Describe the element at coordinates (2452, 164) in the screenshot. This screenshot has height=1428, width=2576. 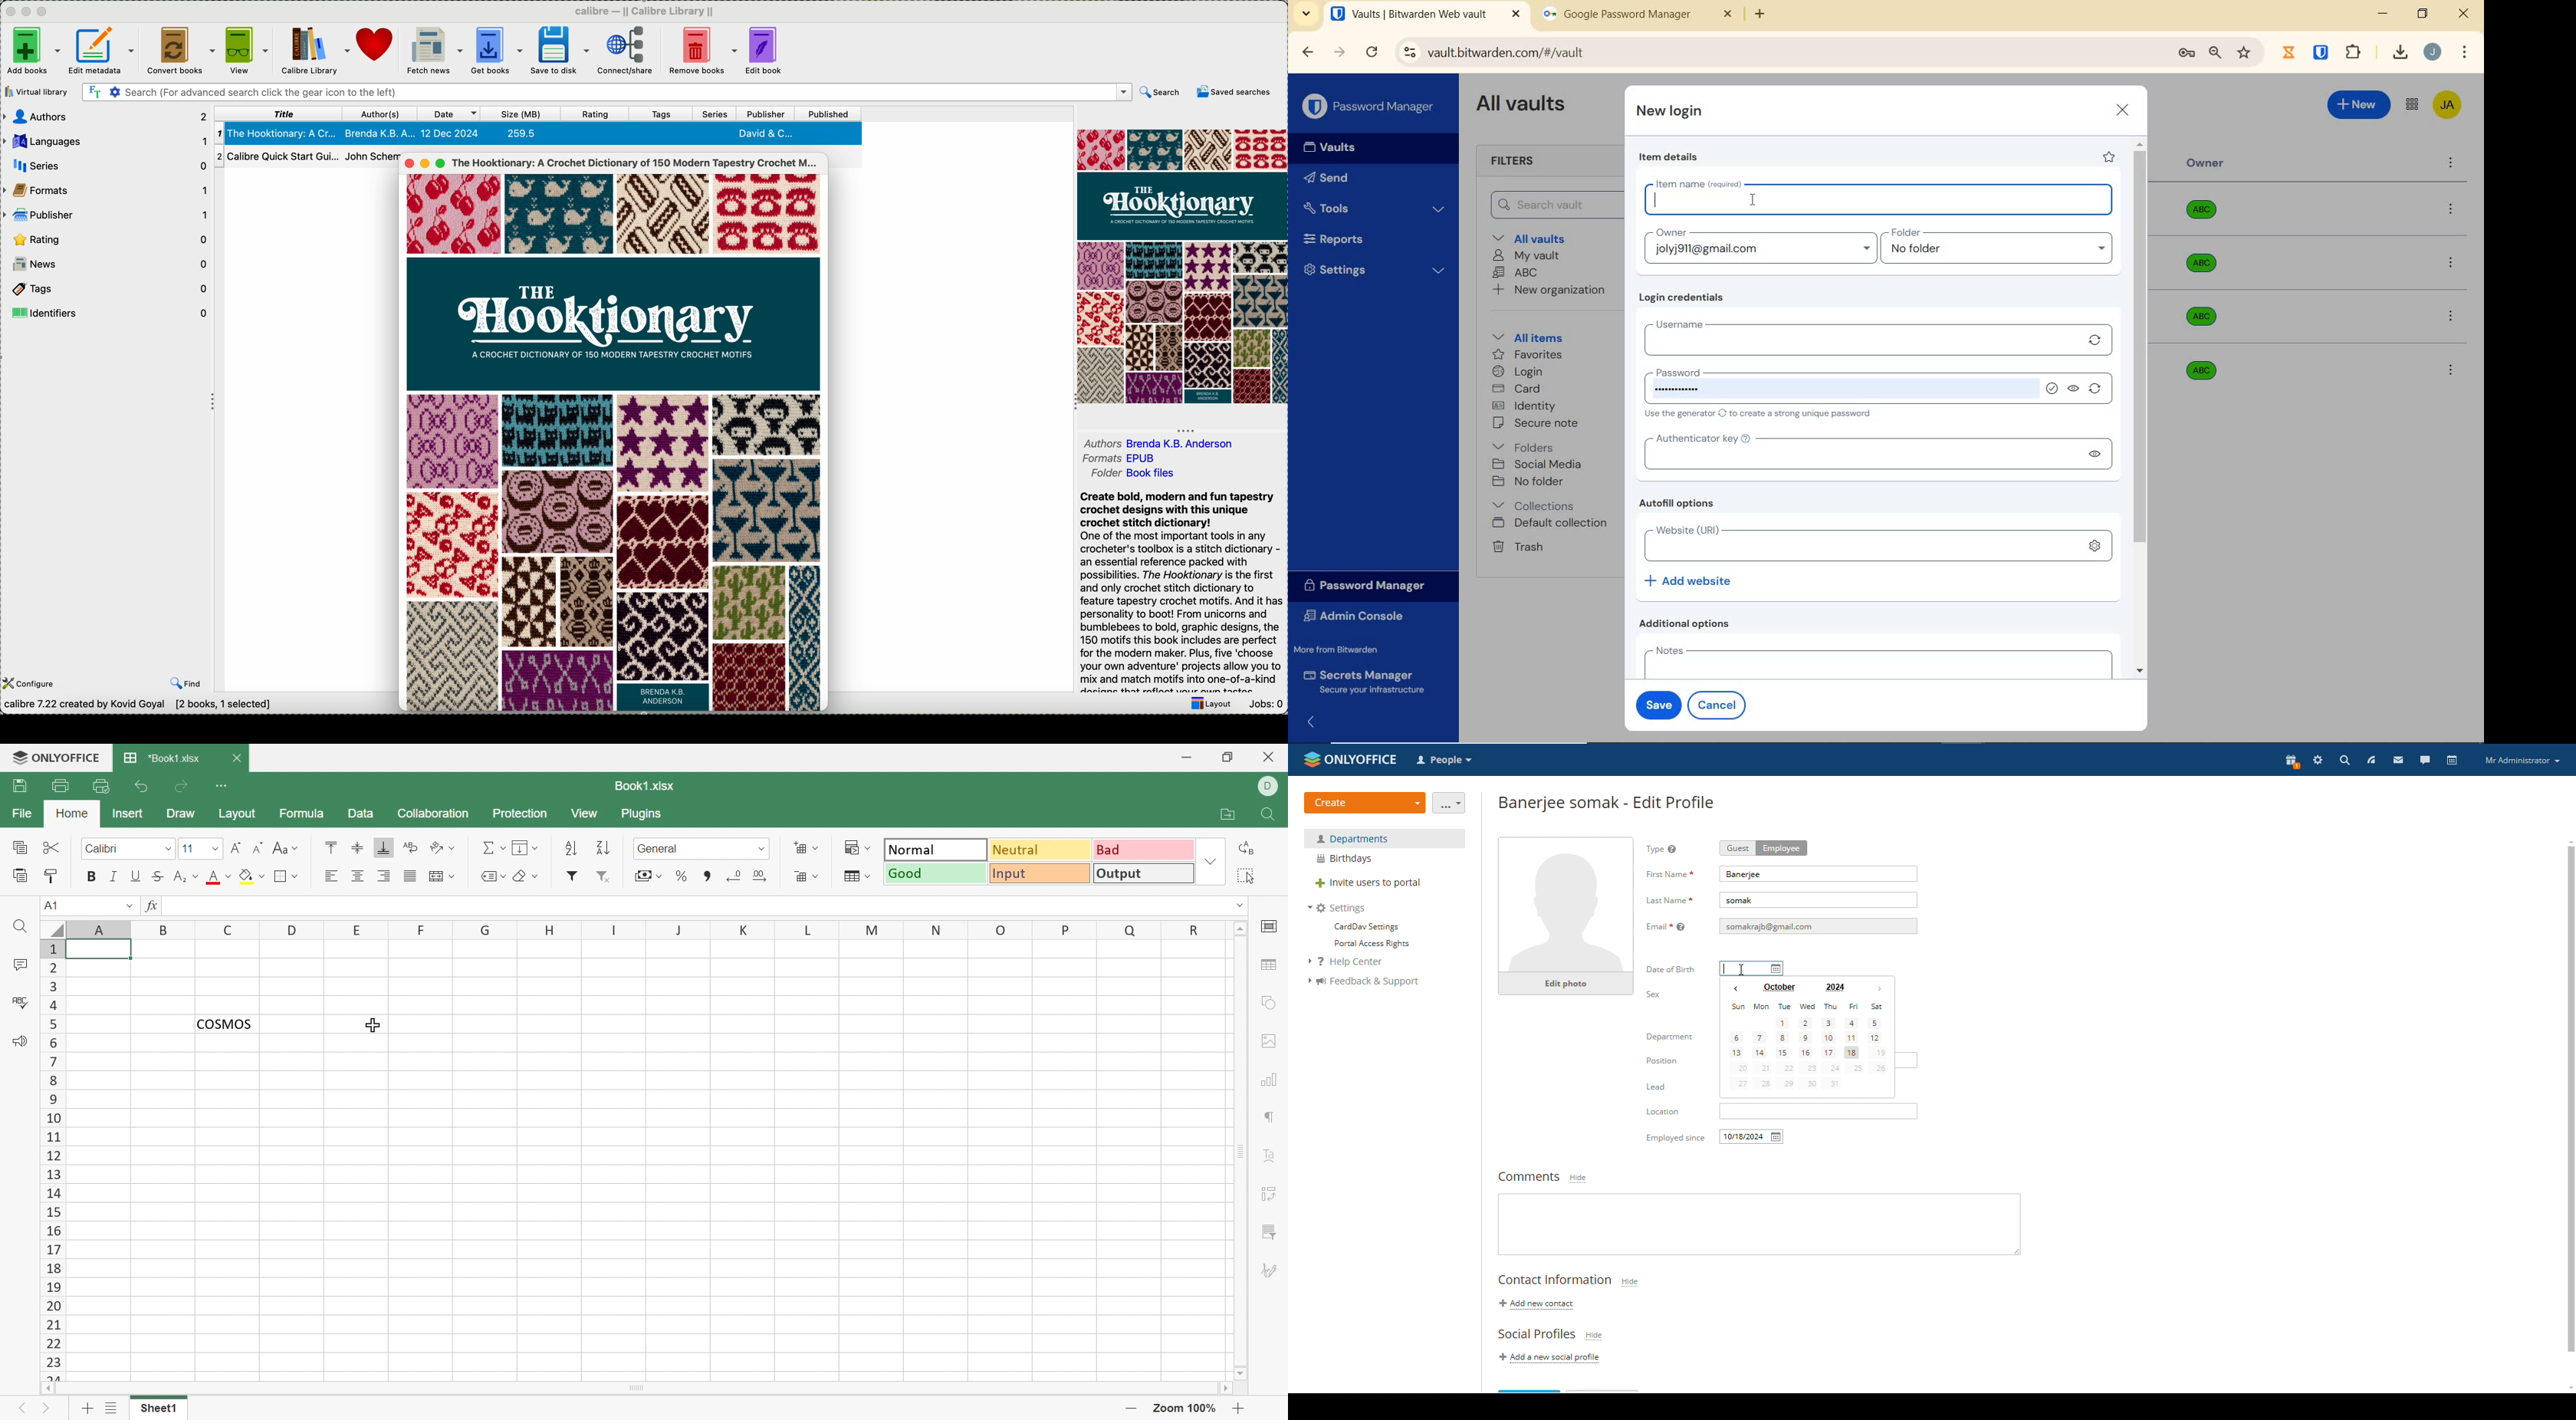
I see `more option` at that location.